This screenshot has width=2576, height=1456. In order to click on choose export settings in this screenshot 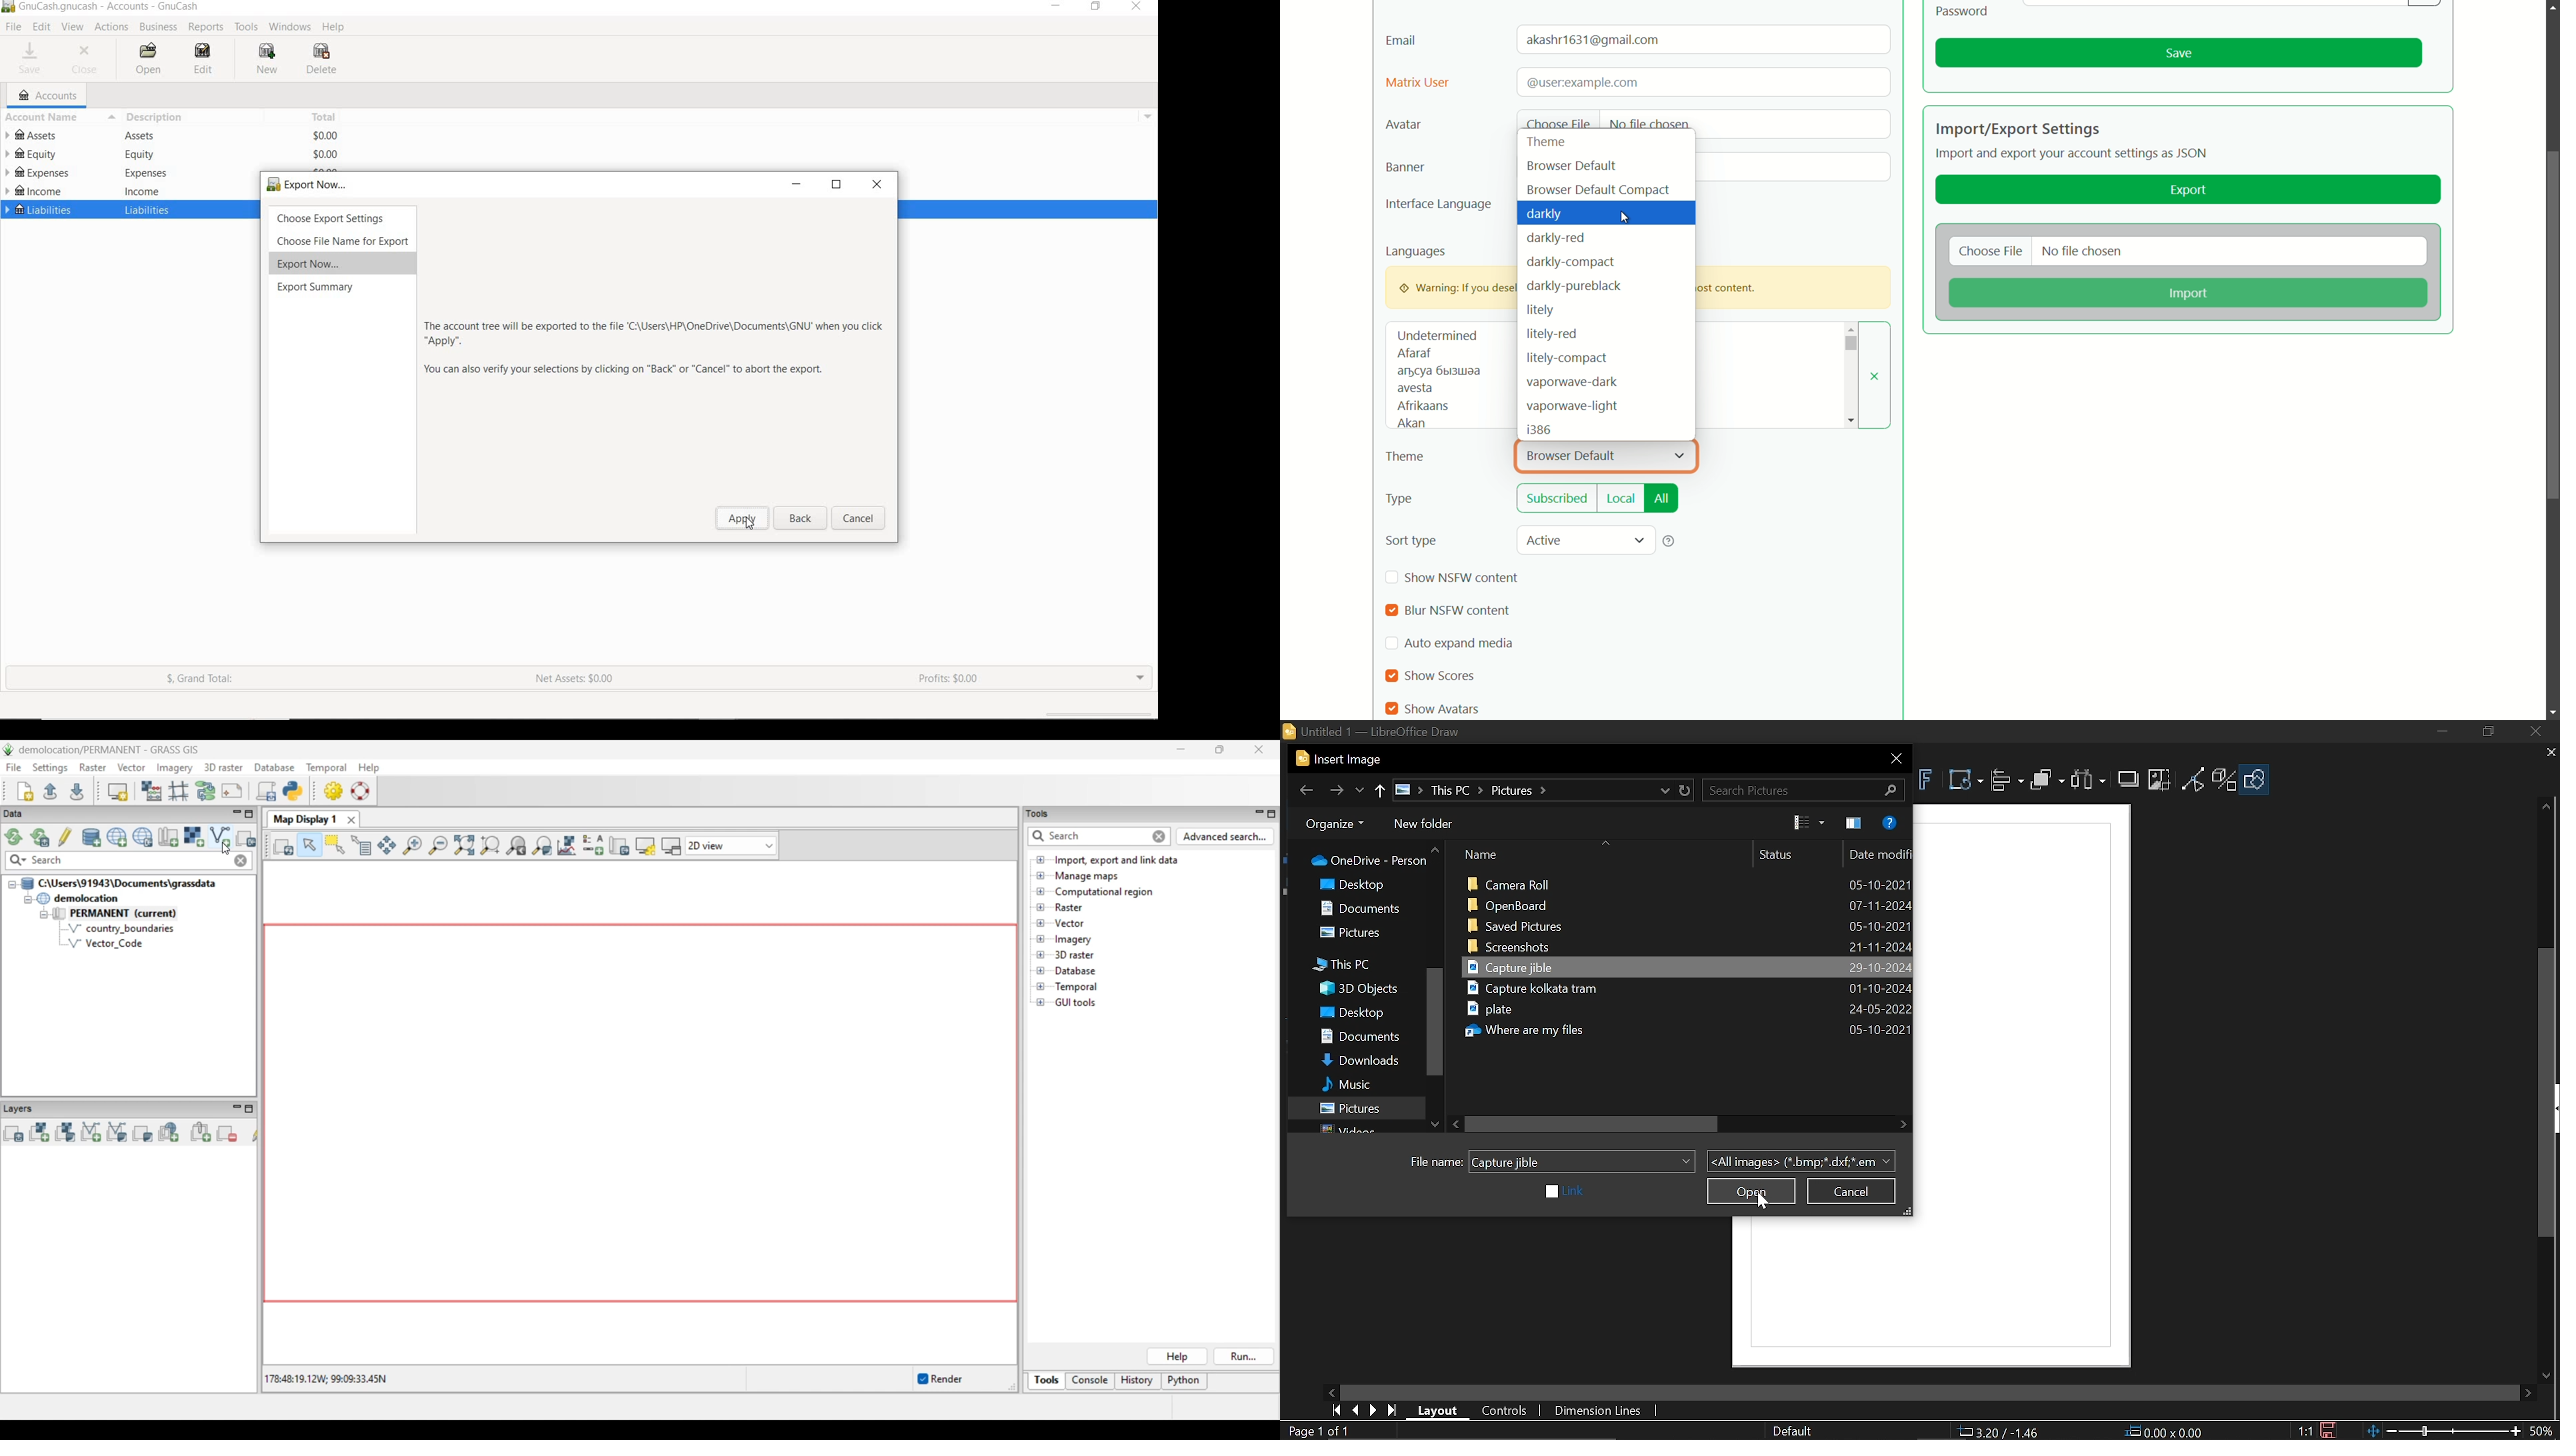, I will do `click(341, 219)`.